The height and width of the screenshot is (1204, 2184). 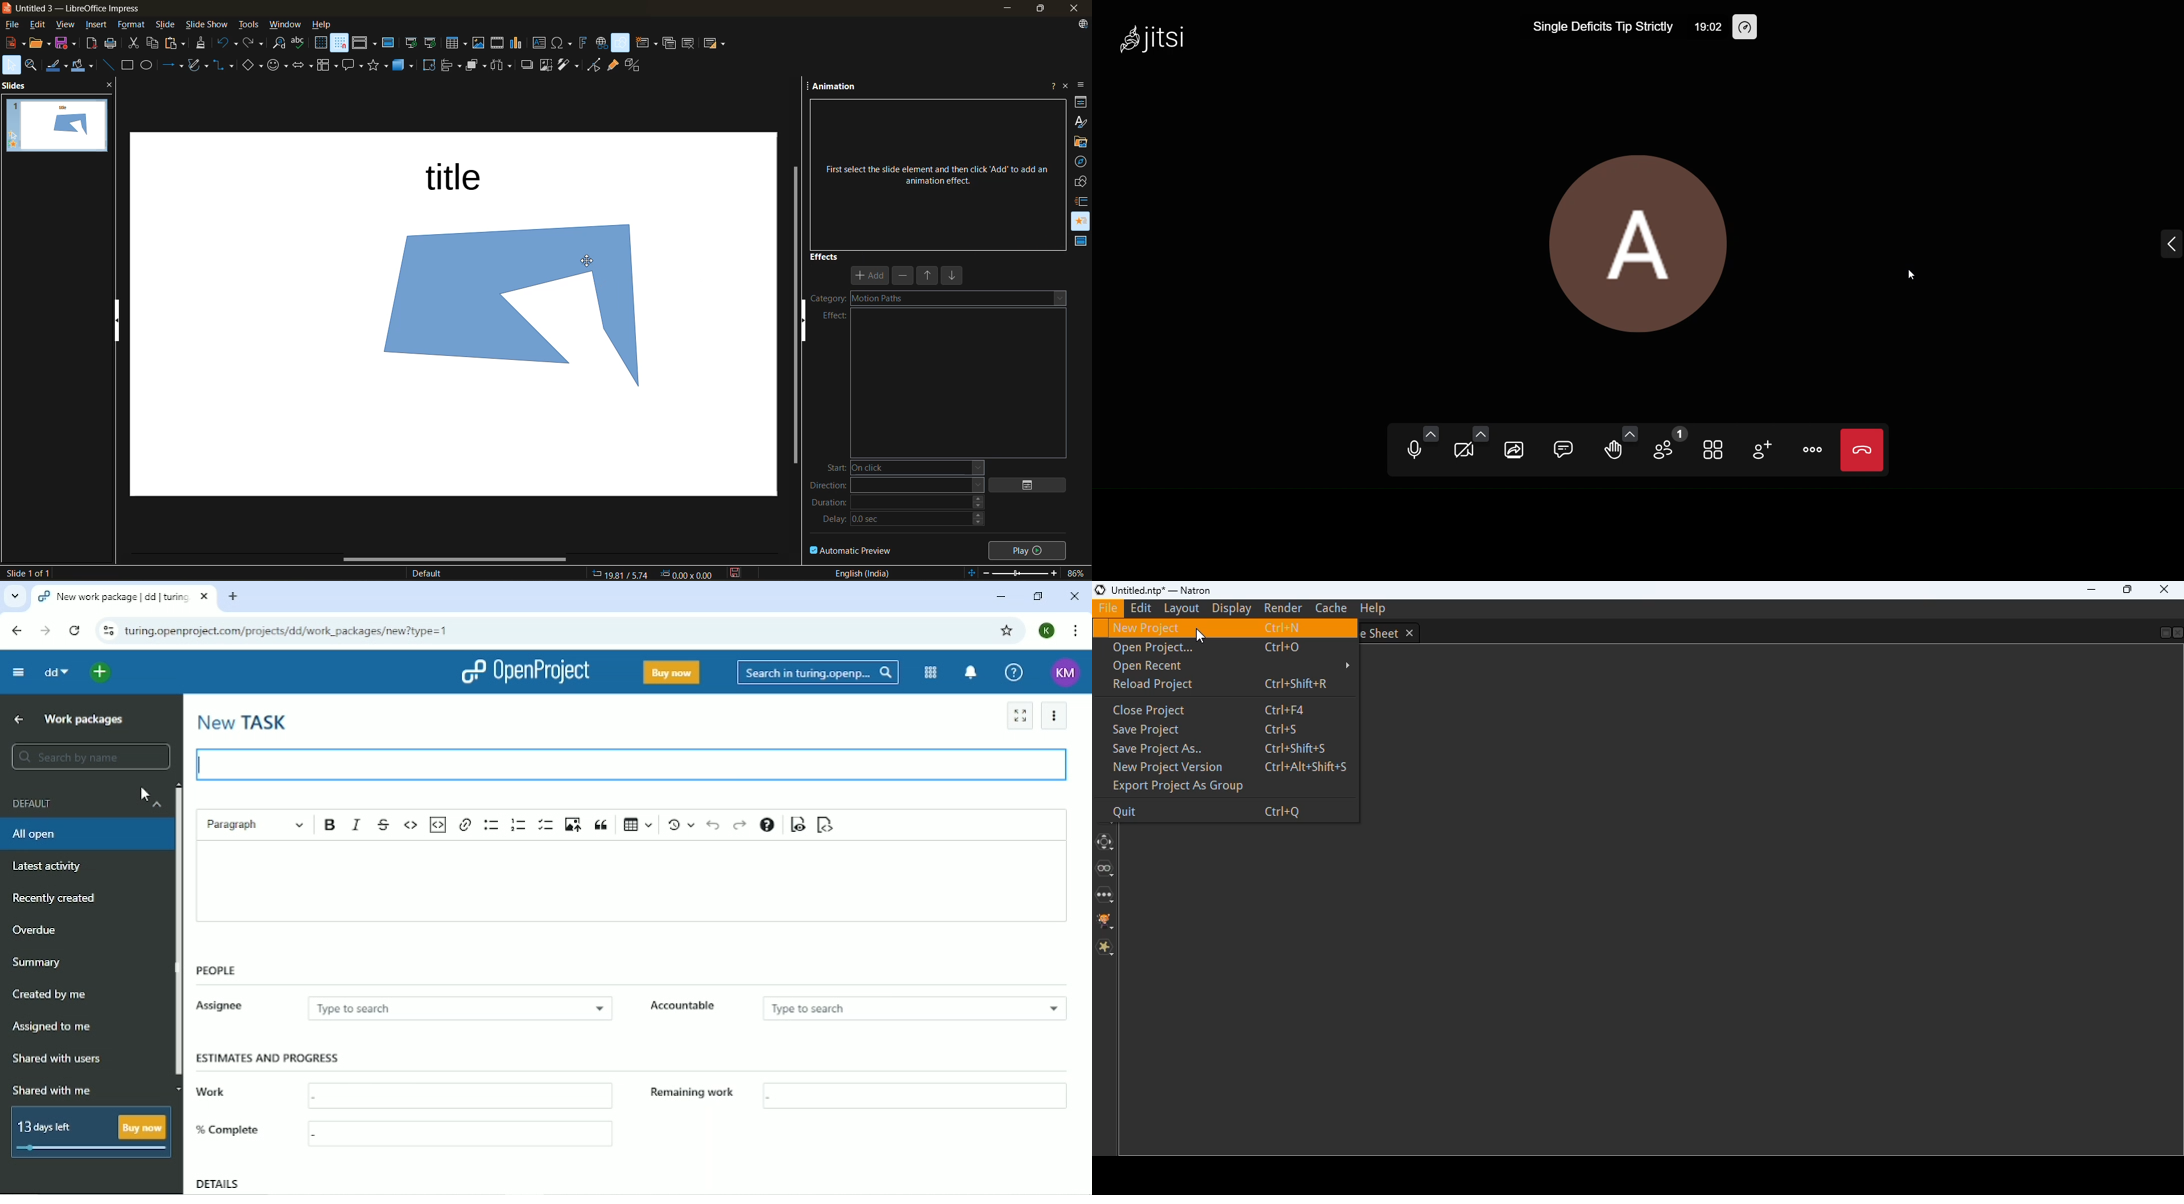 I want to click on zoom slider, so click(x=1020, y=572).